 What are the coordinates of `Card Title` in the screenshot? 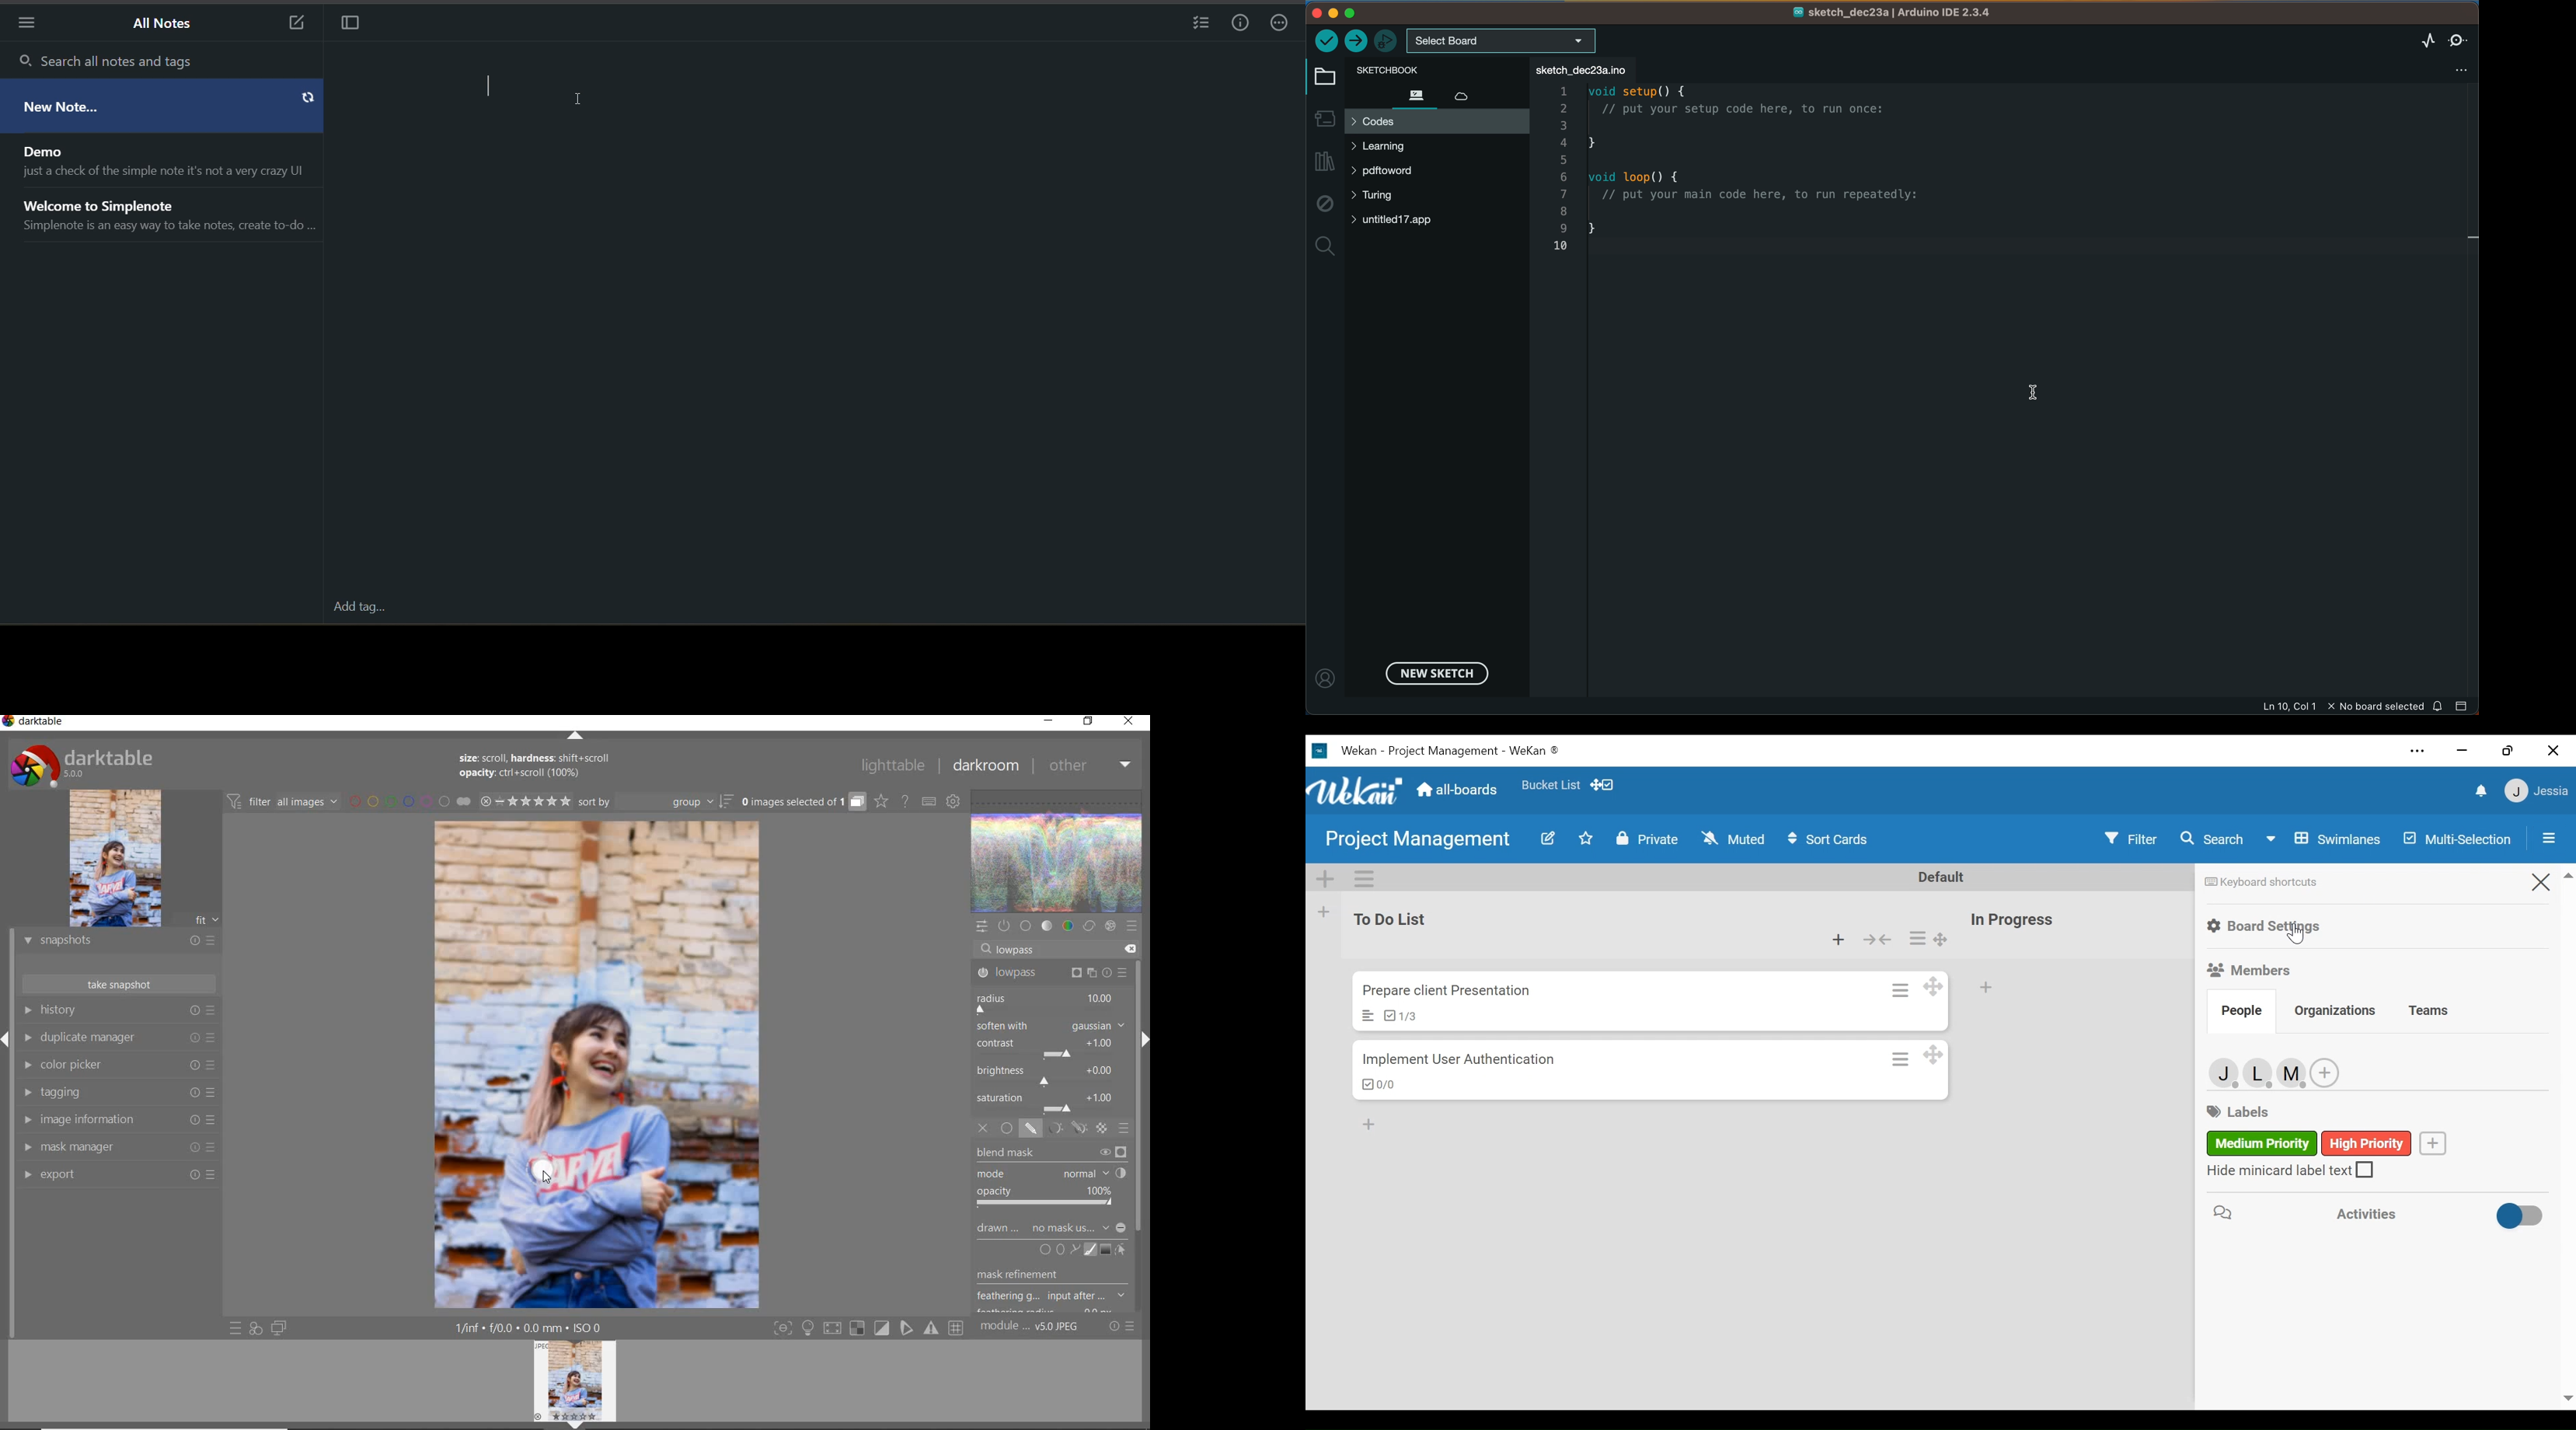 It's located at (1446, 991).